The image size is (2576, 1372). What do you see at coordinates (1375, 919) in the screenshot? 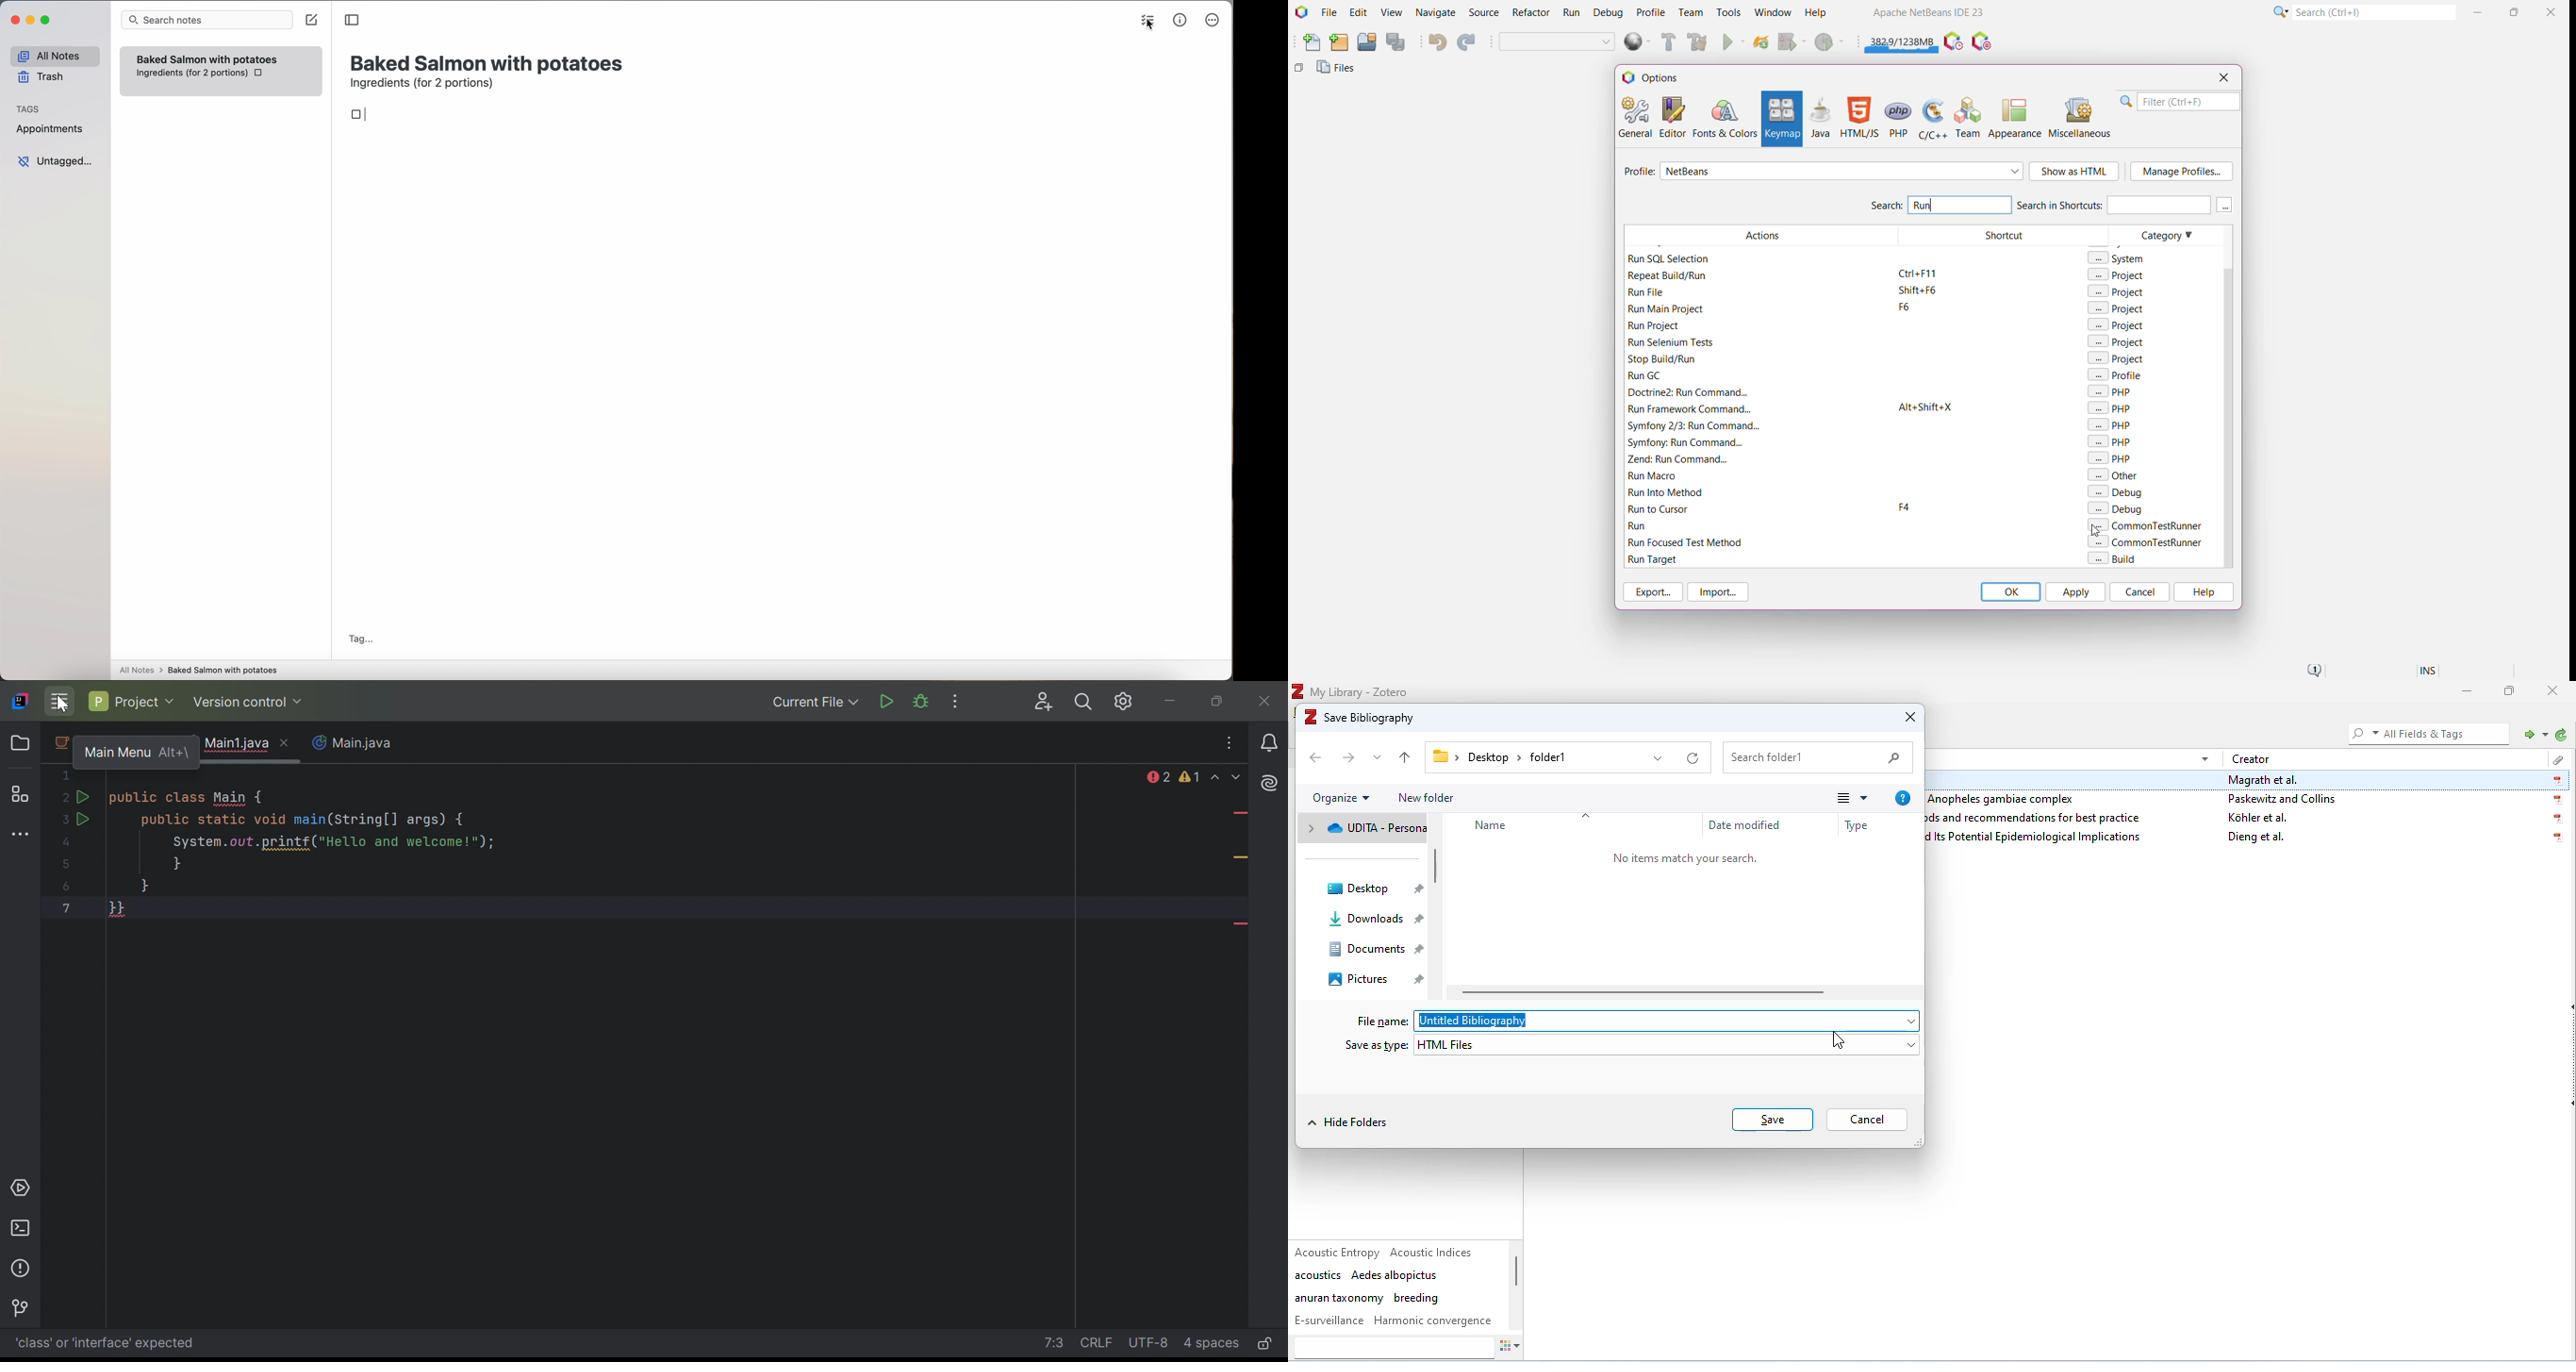
I see `downloads` at bounding box center [1375, 919].